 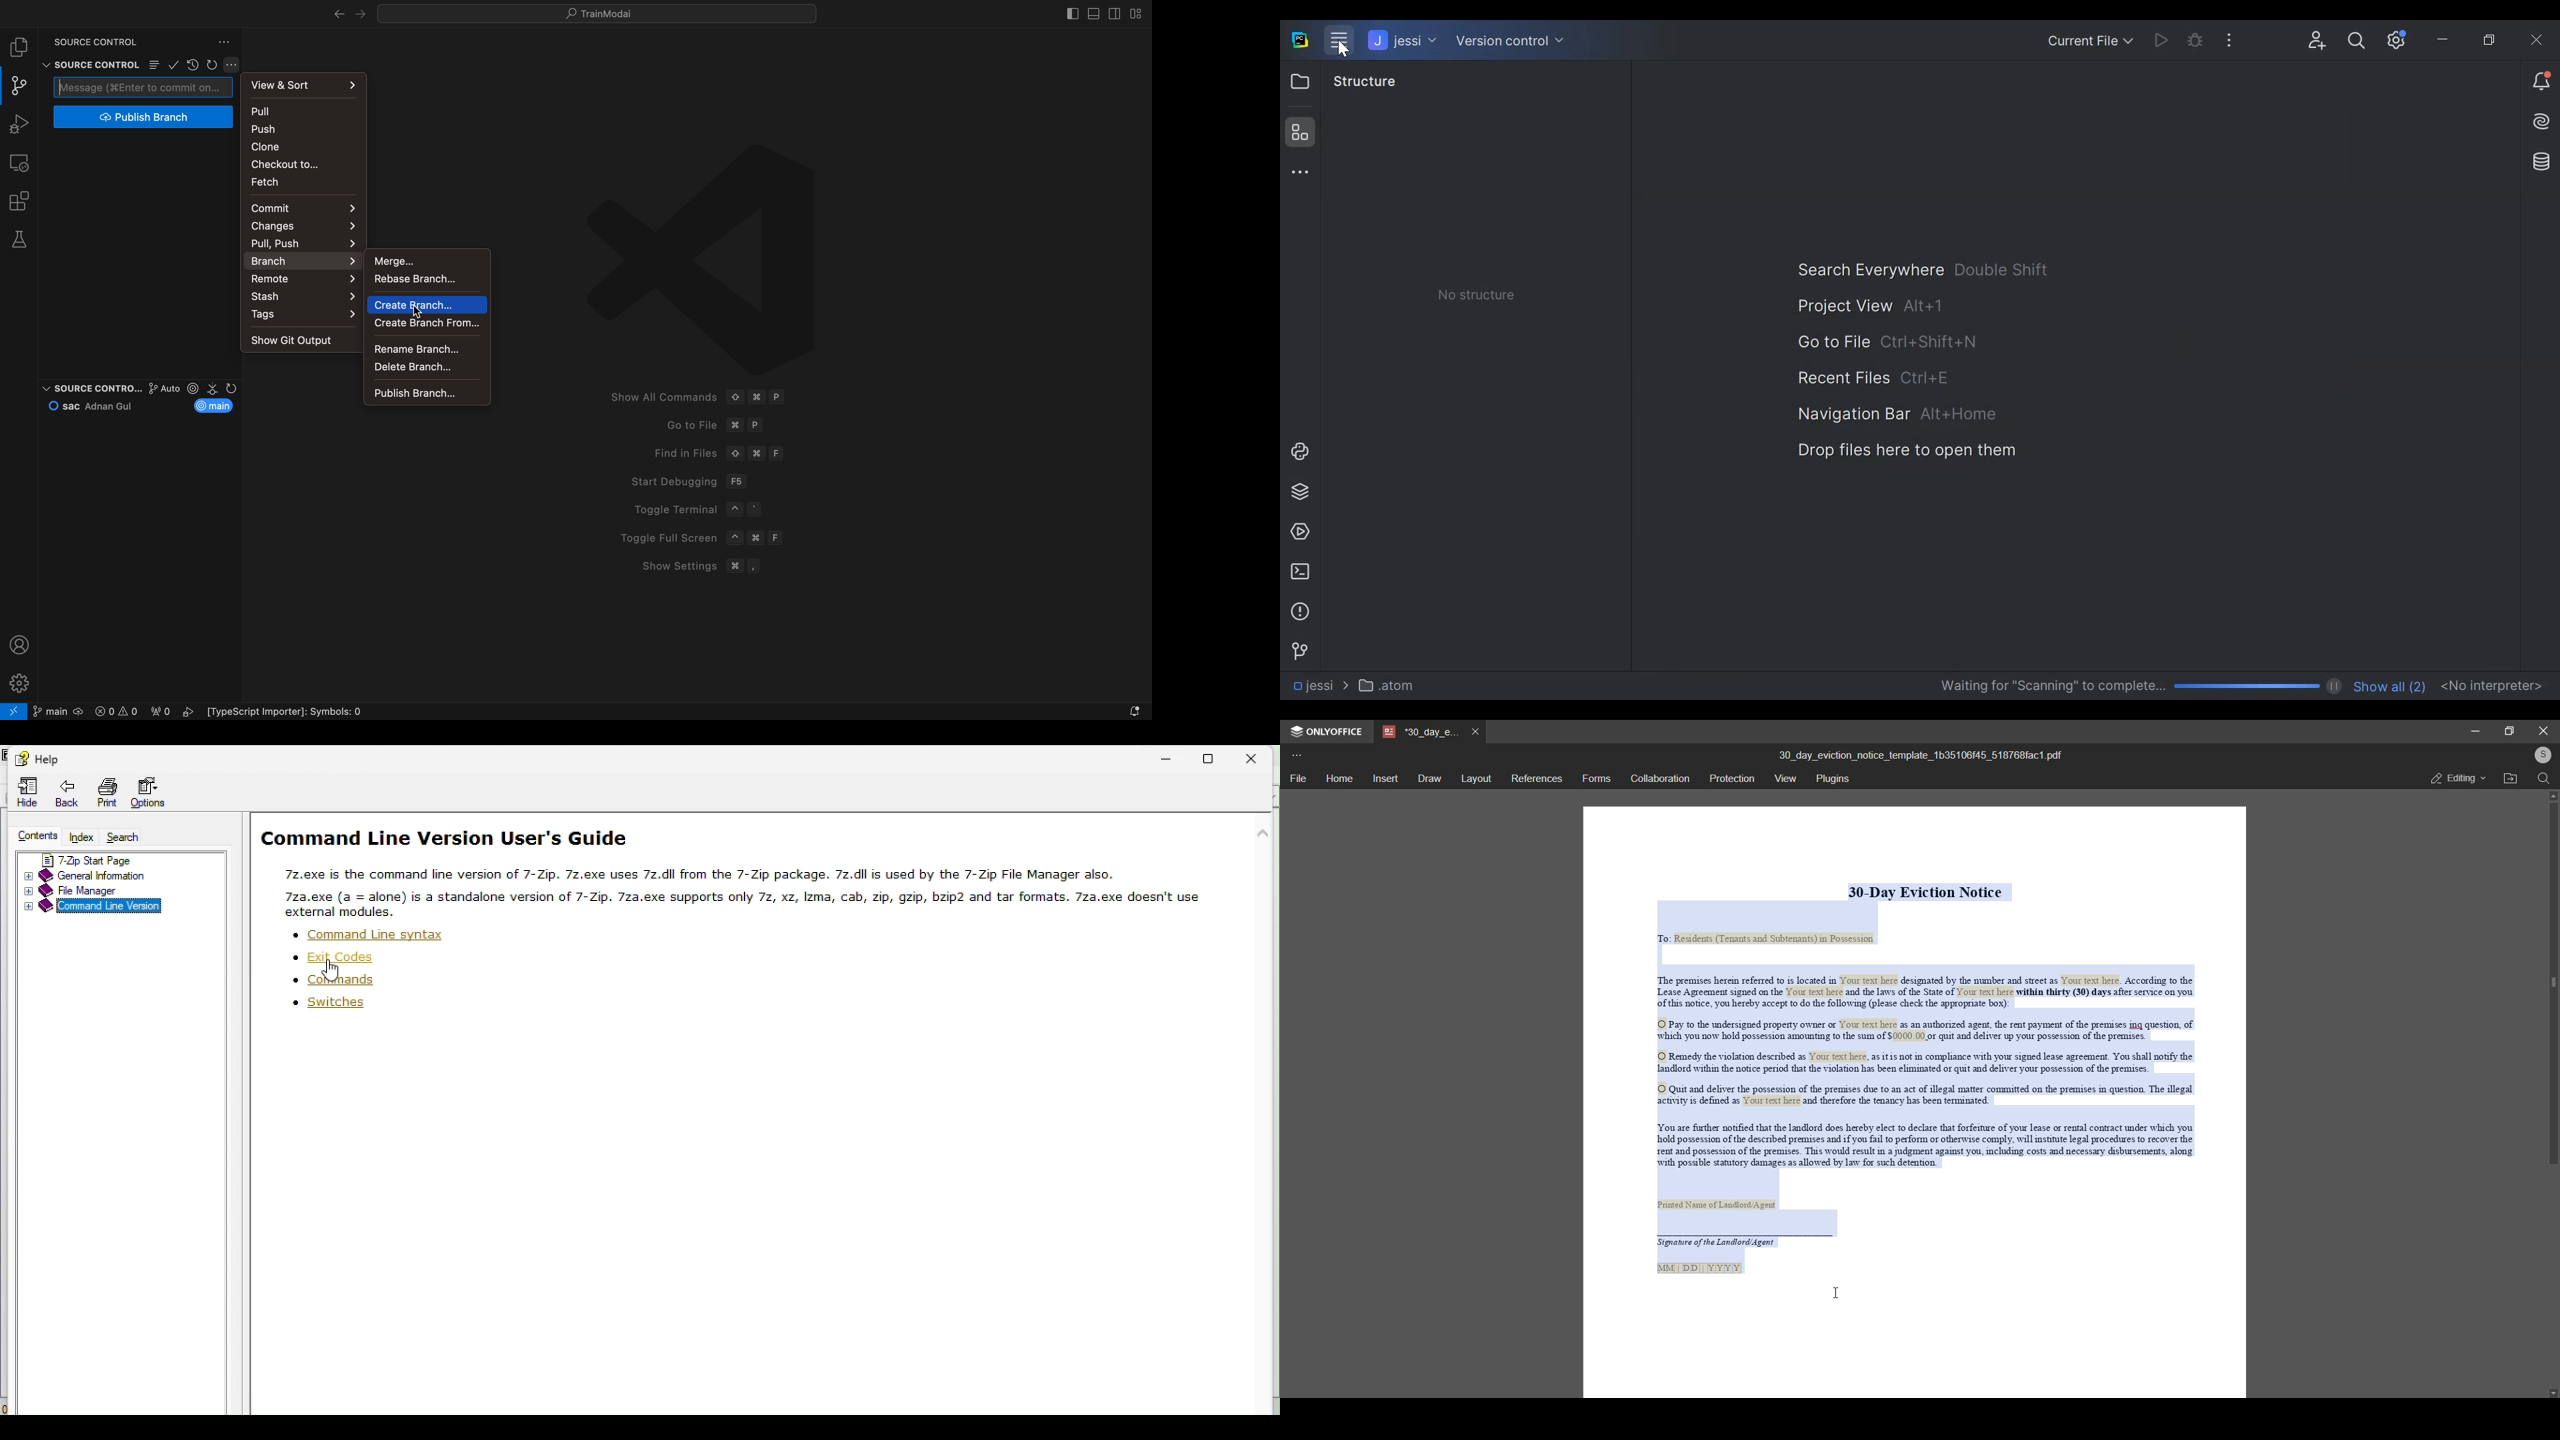 I want to click on cursor, so click(x=418, y=308).